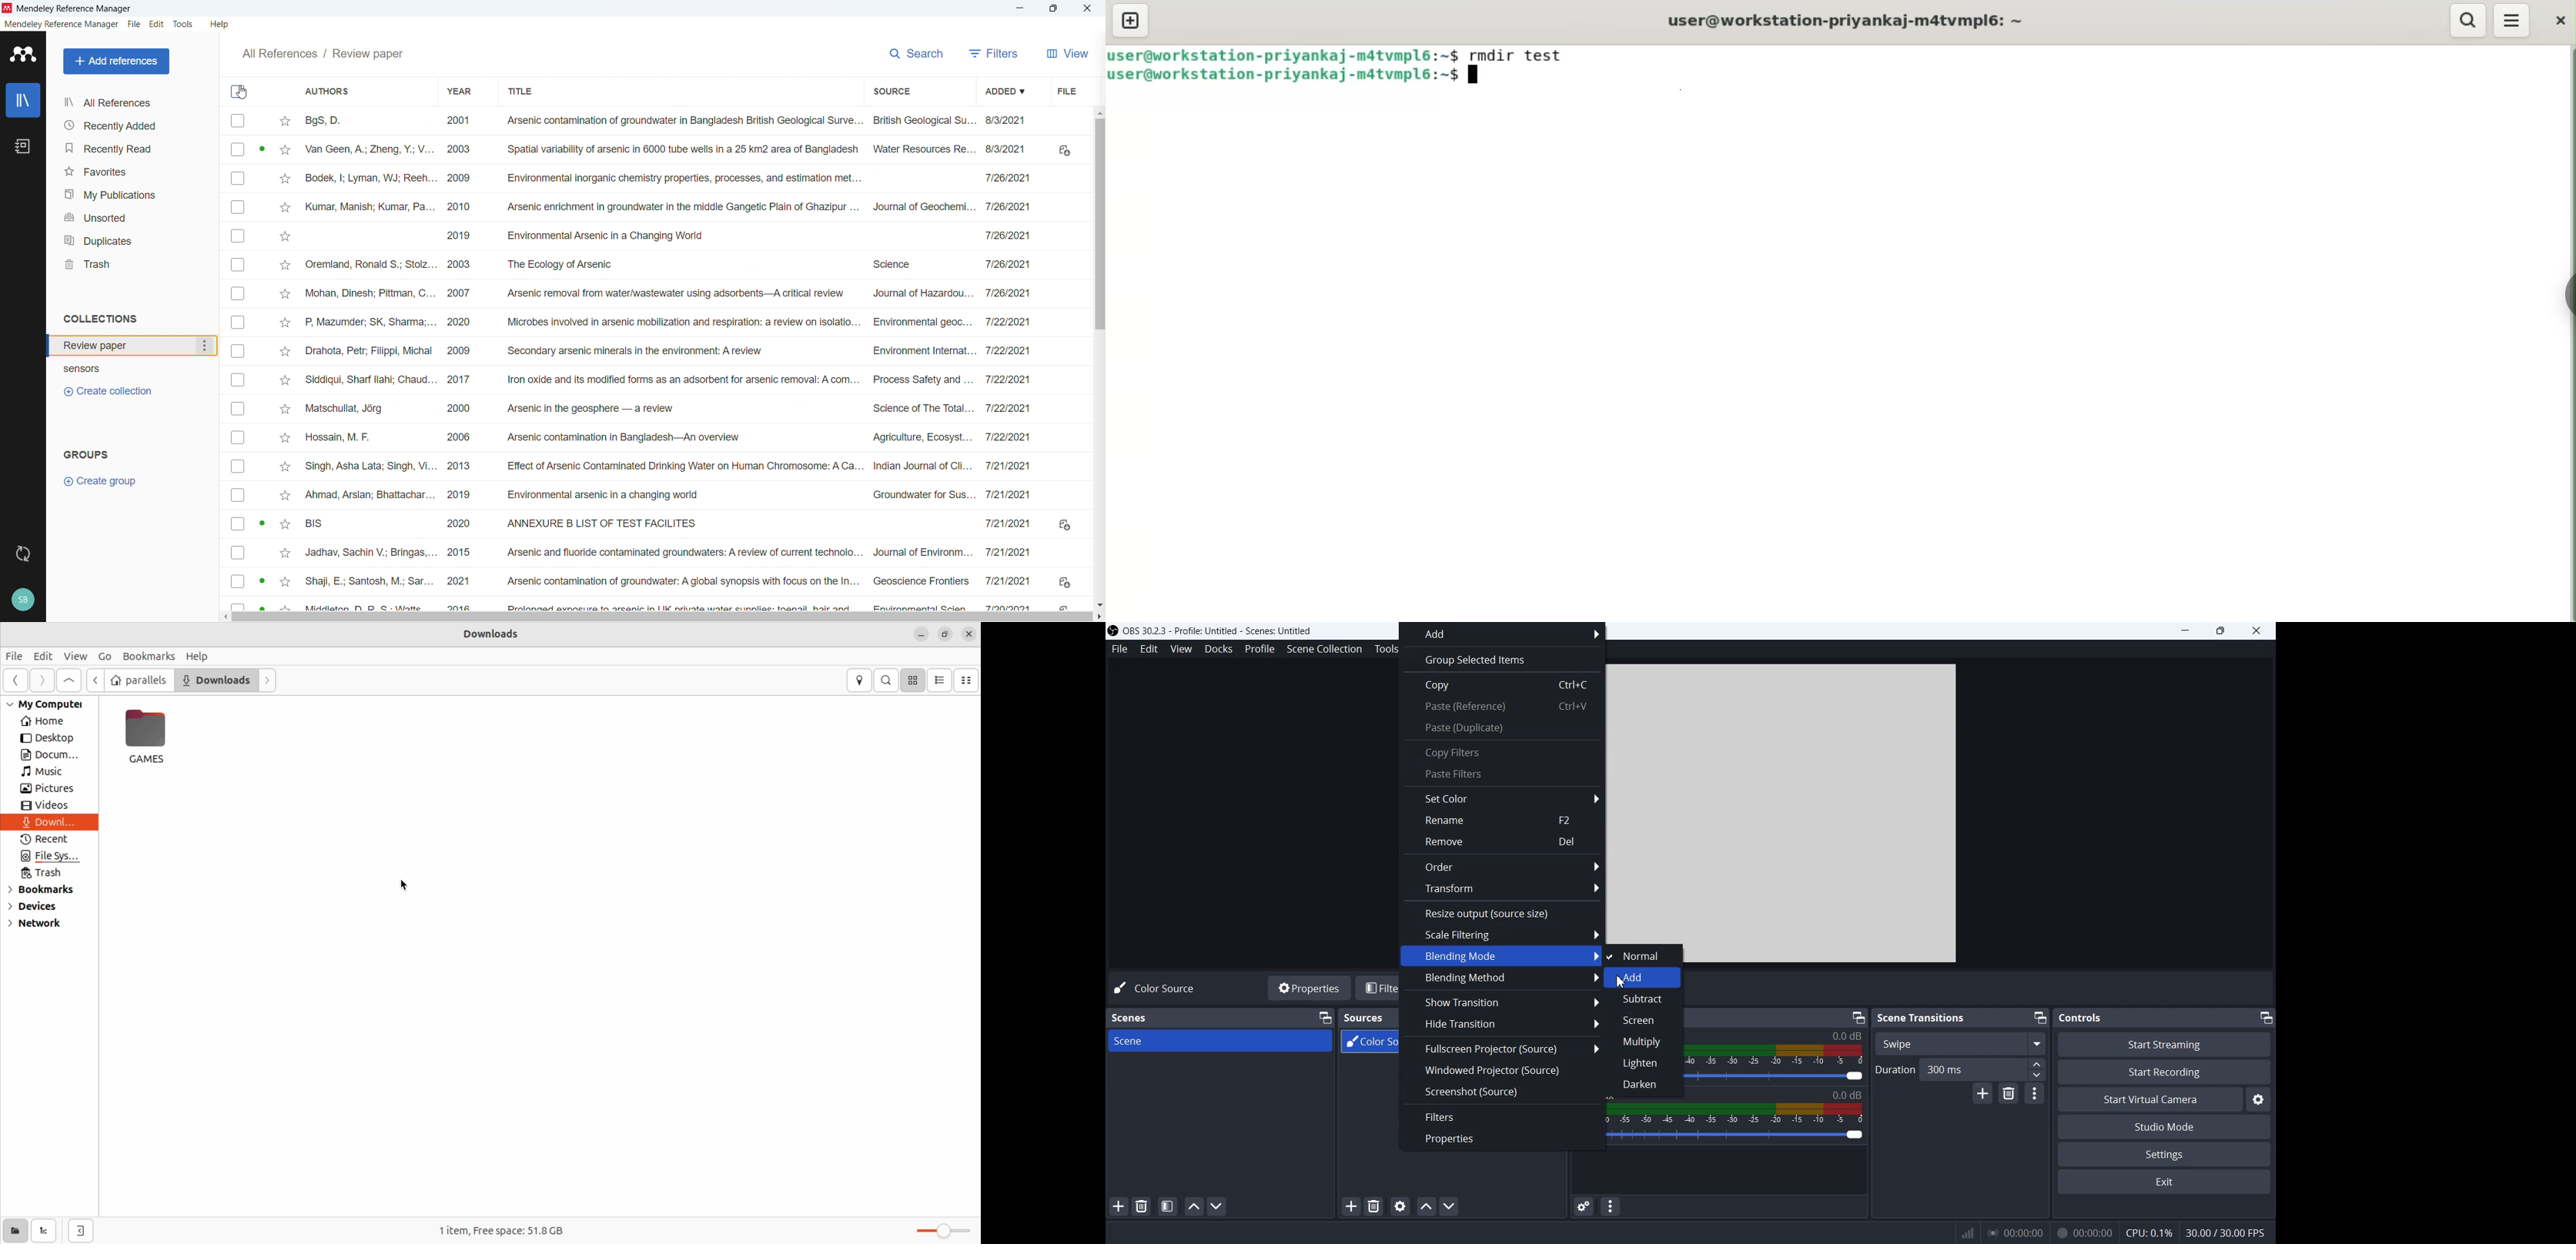  What do you see at coordinates (1503, 821) in the screenshot?
I see `Rename` at bounding box center [1503, 821].